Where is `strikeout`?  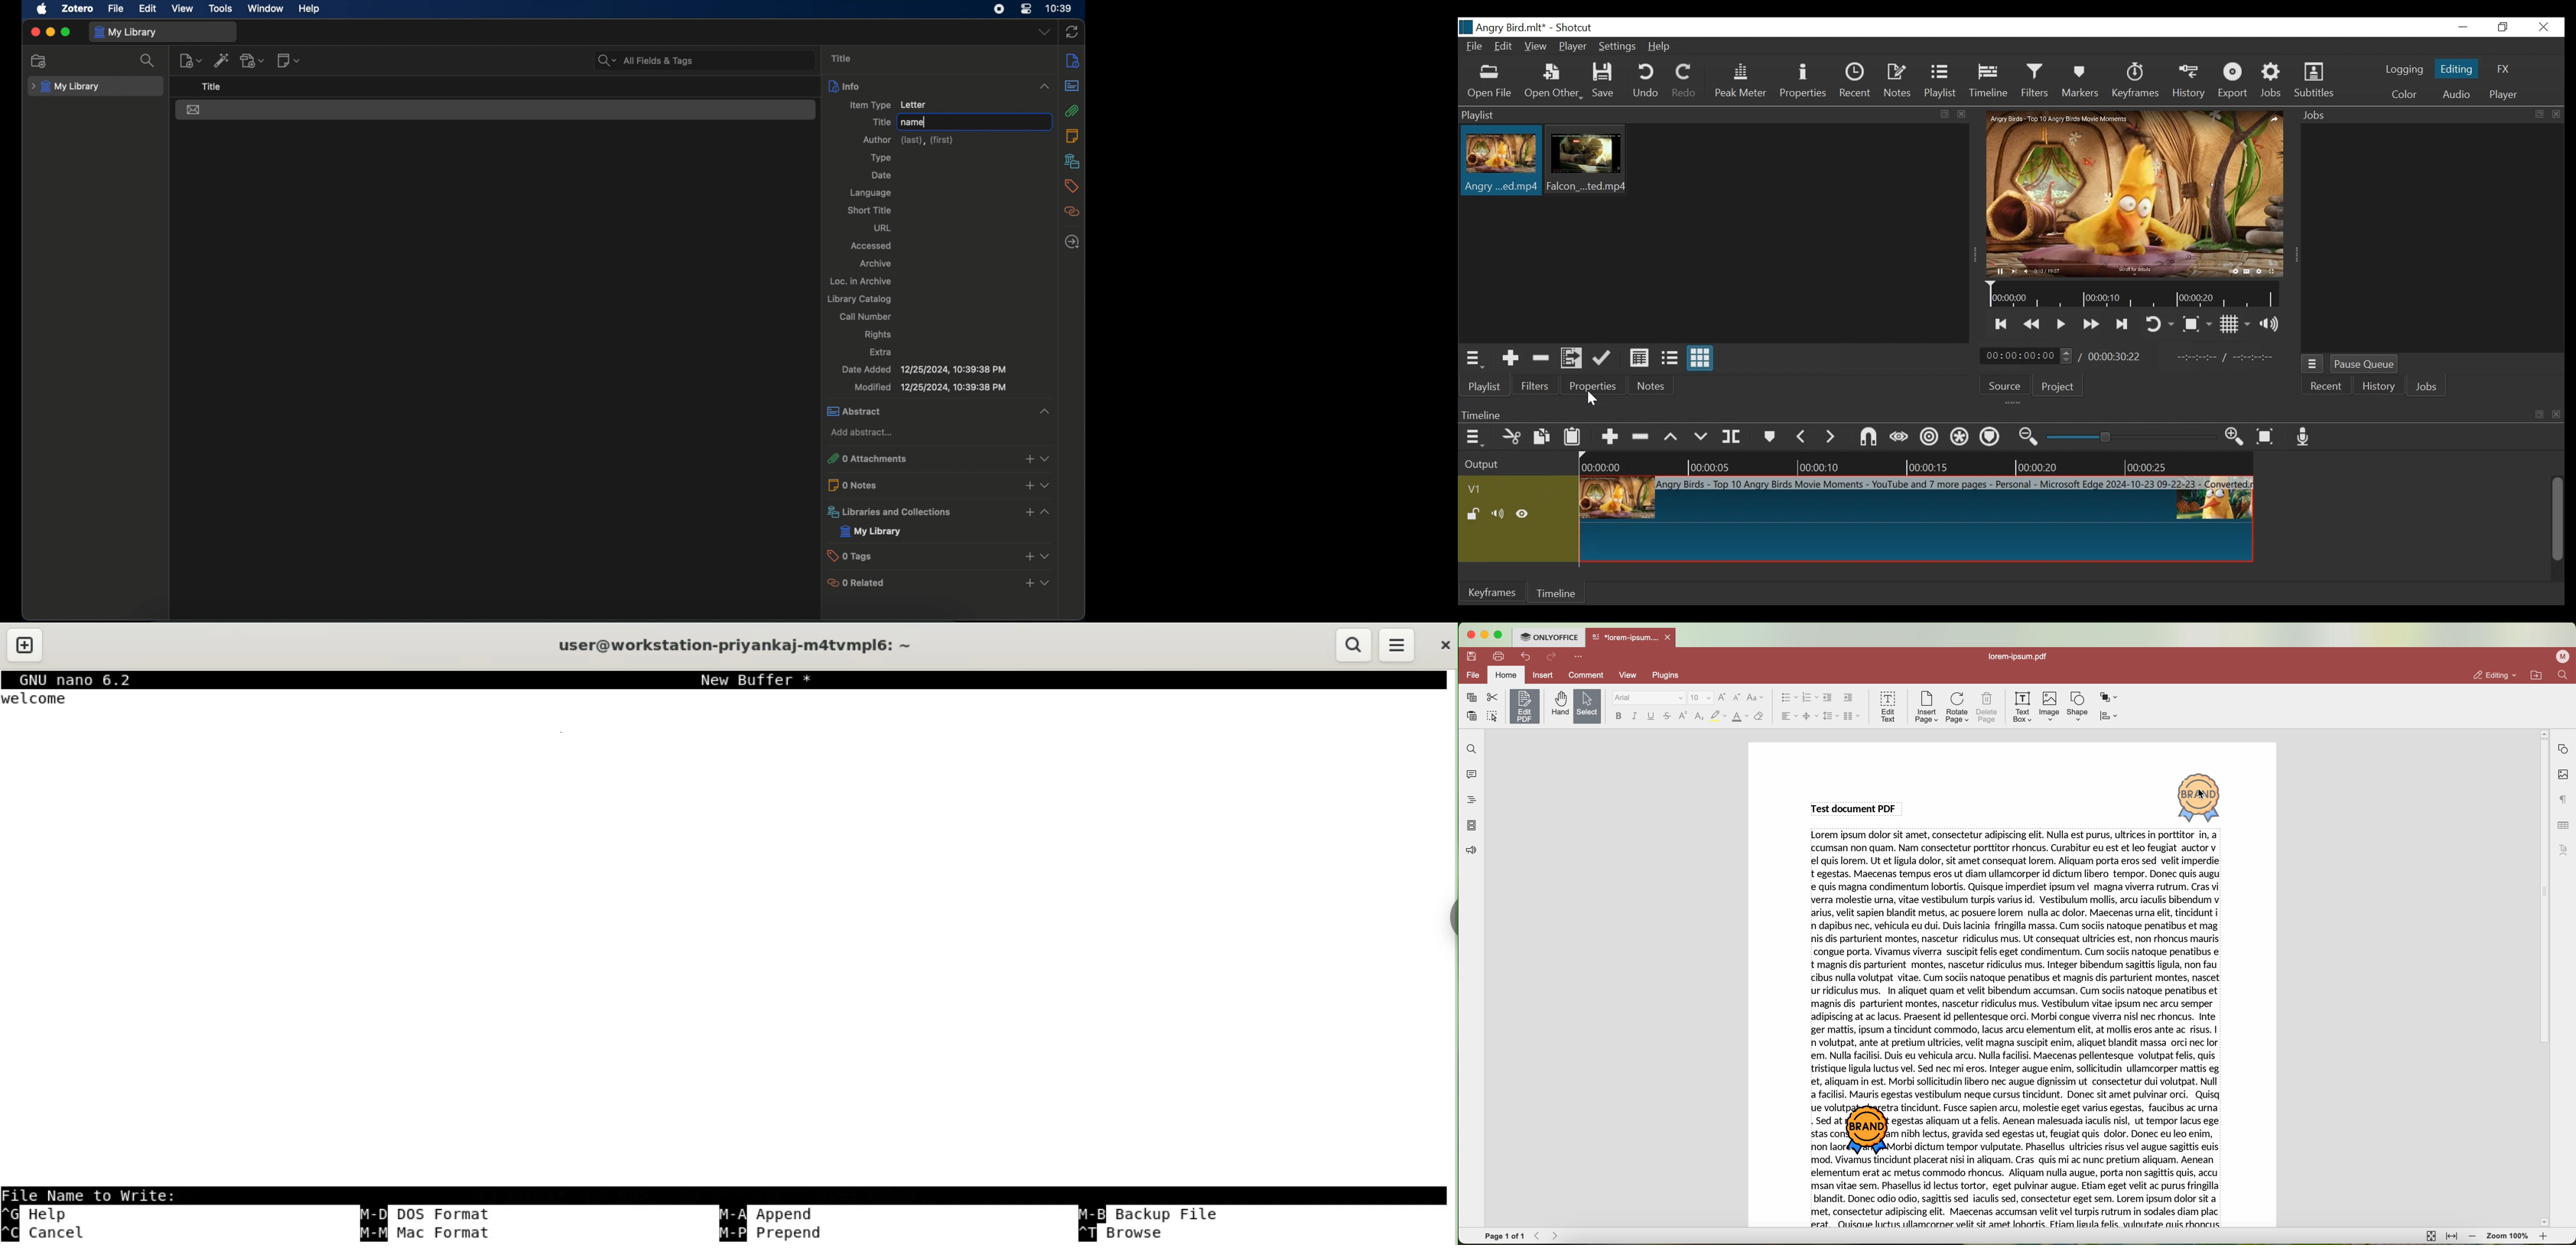
strikeout is located at coordinates (1668, 717).